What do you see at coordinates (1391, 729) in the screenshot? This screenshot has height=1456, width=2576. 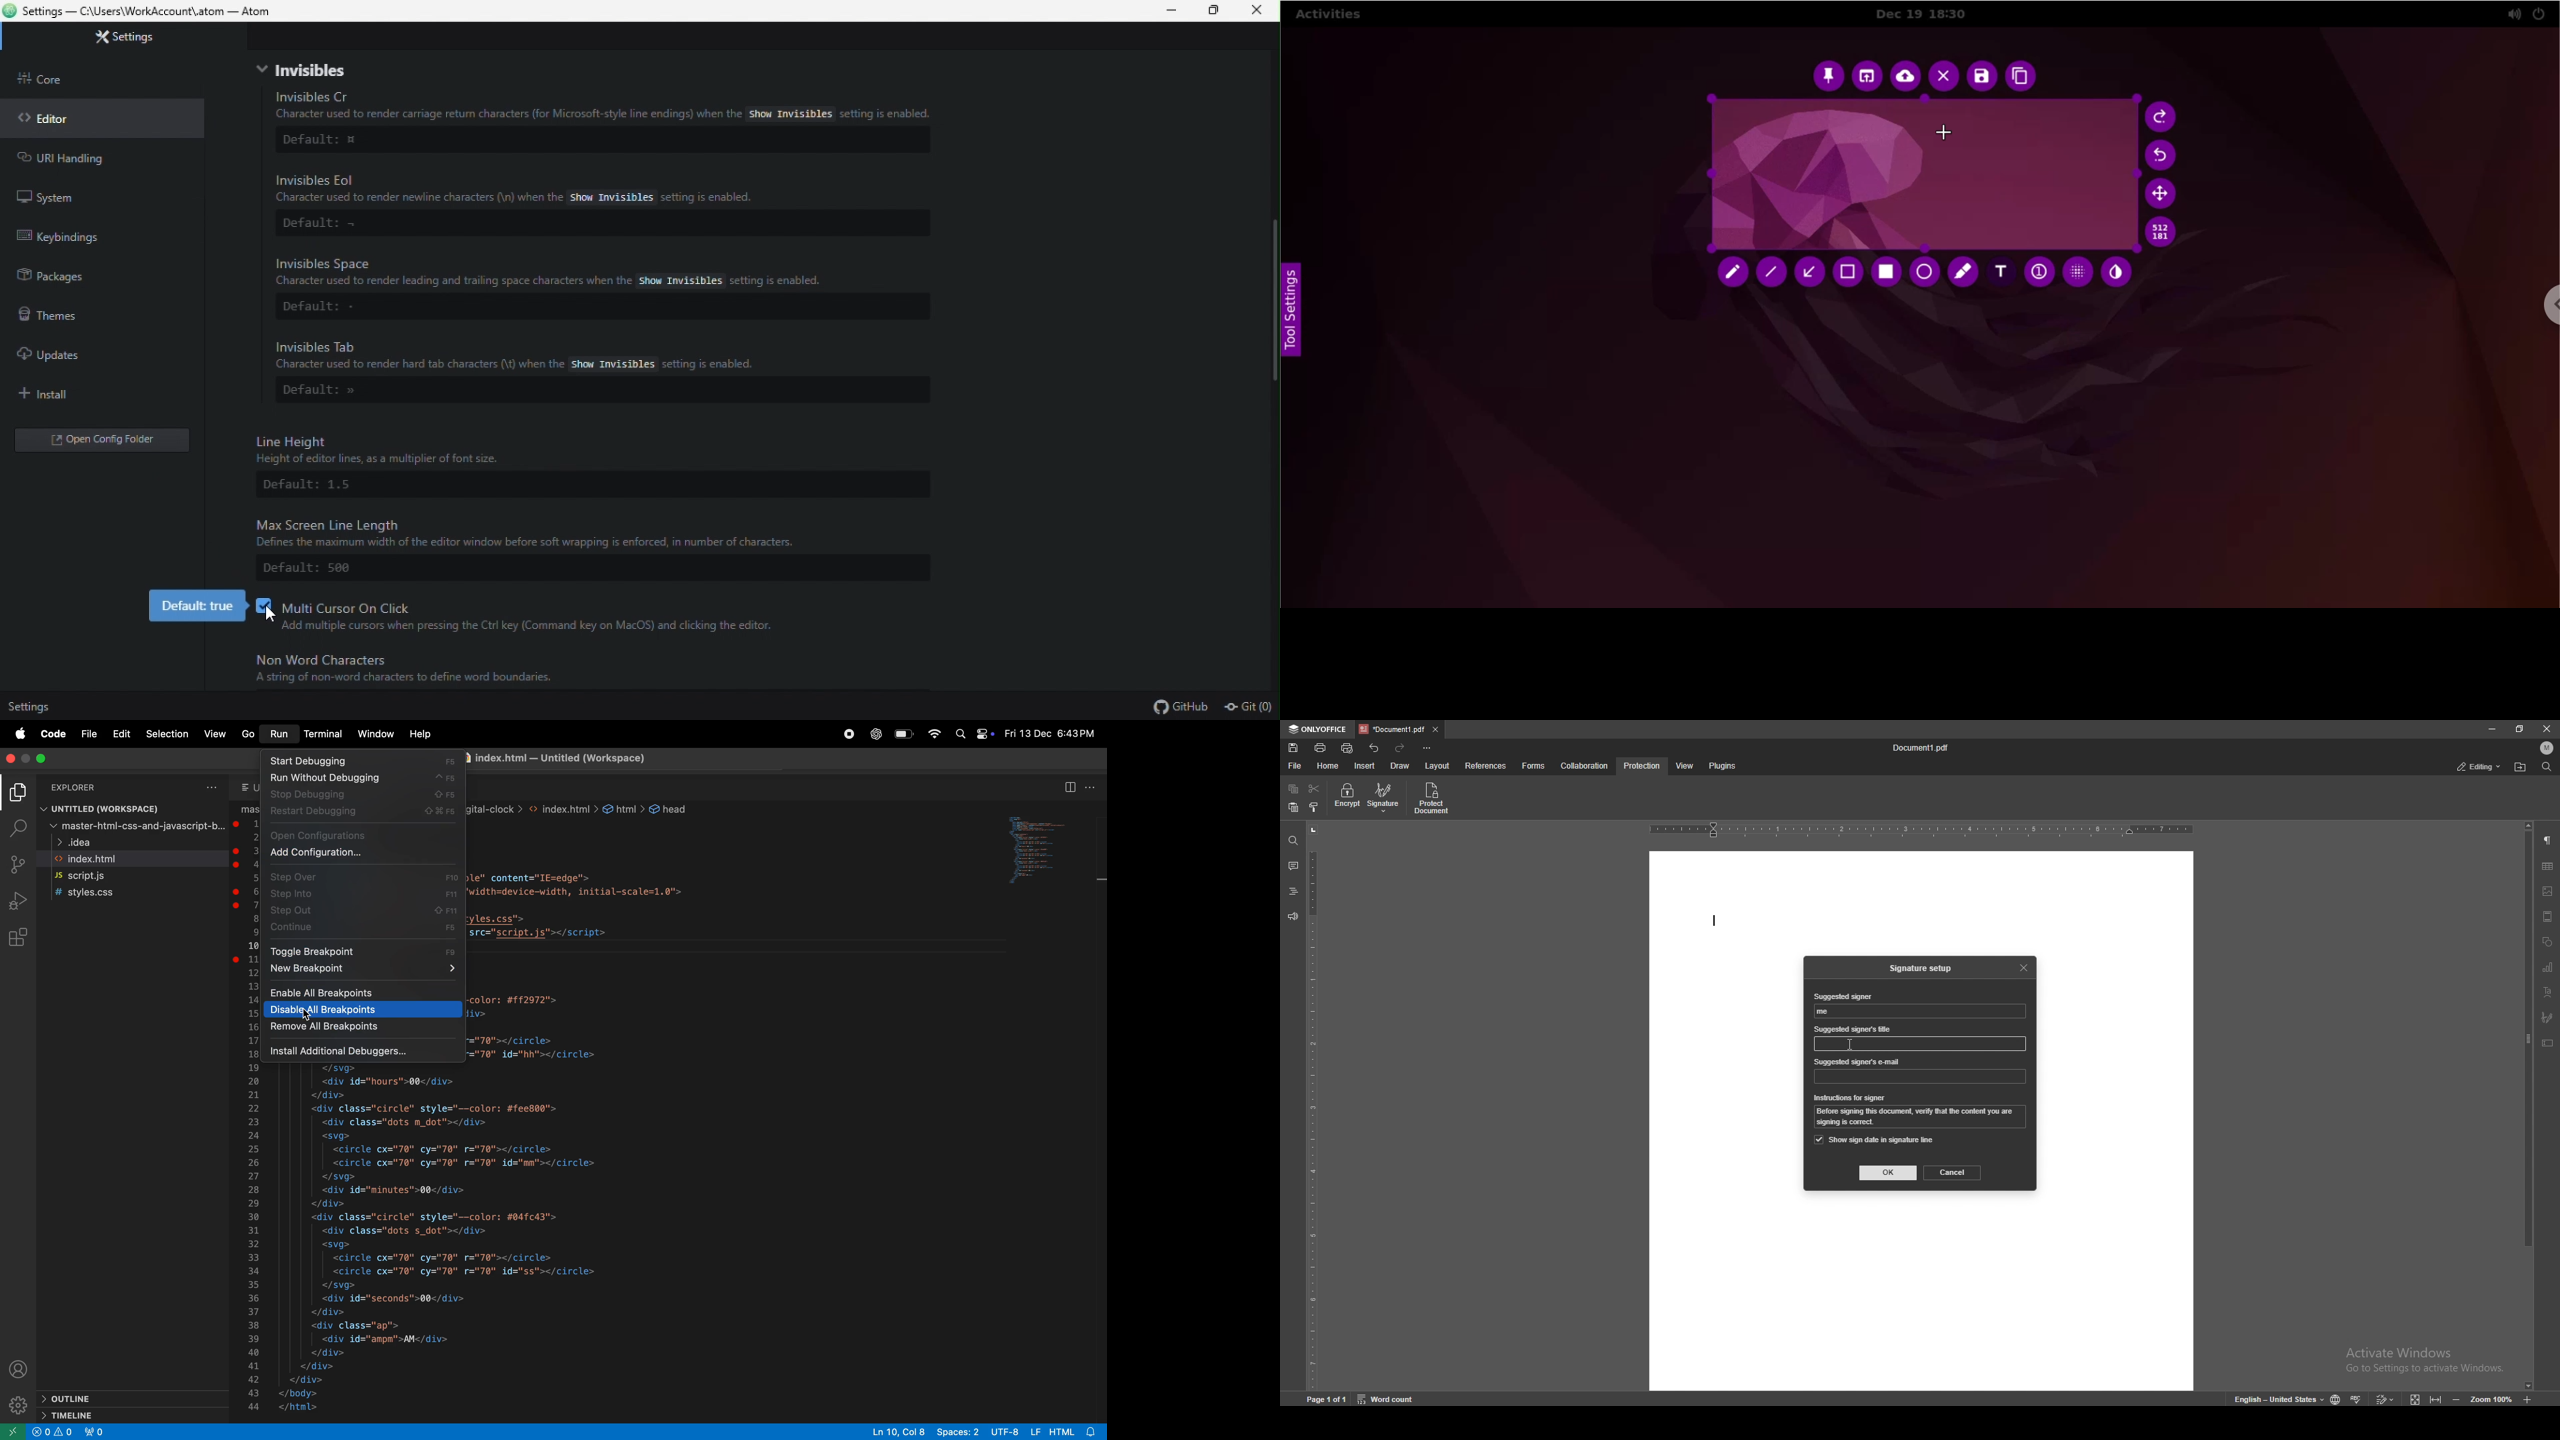 I see `tab` at bounding box center [1391, 729].